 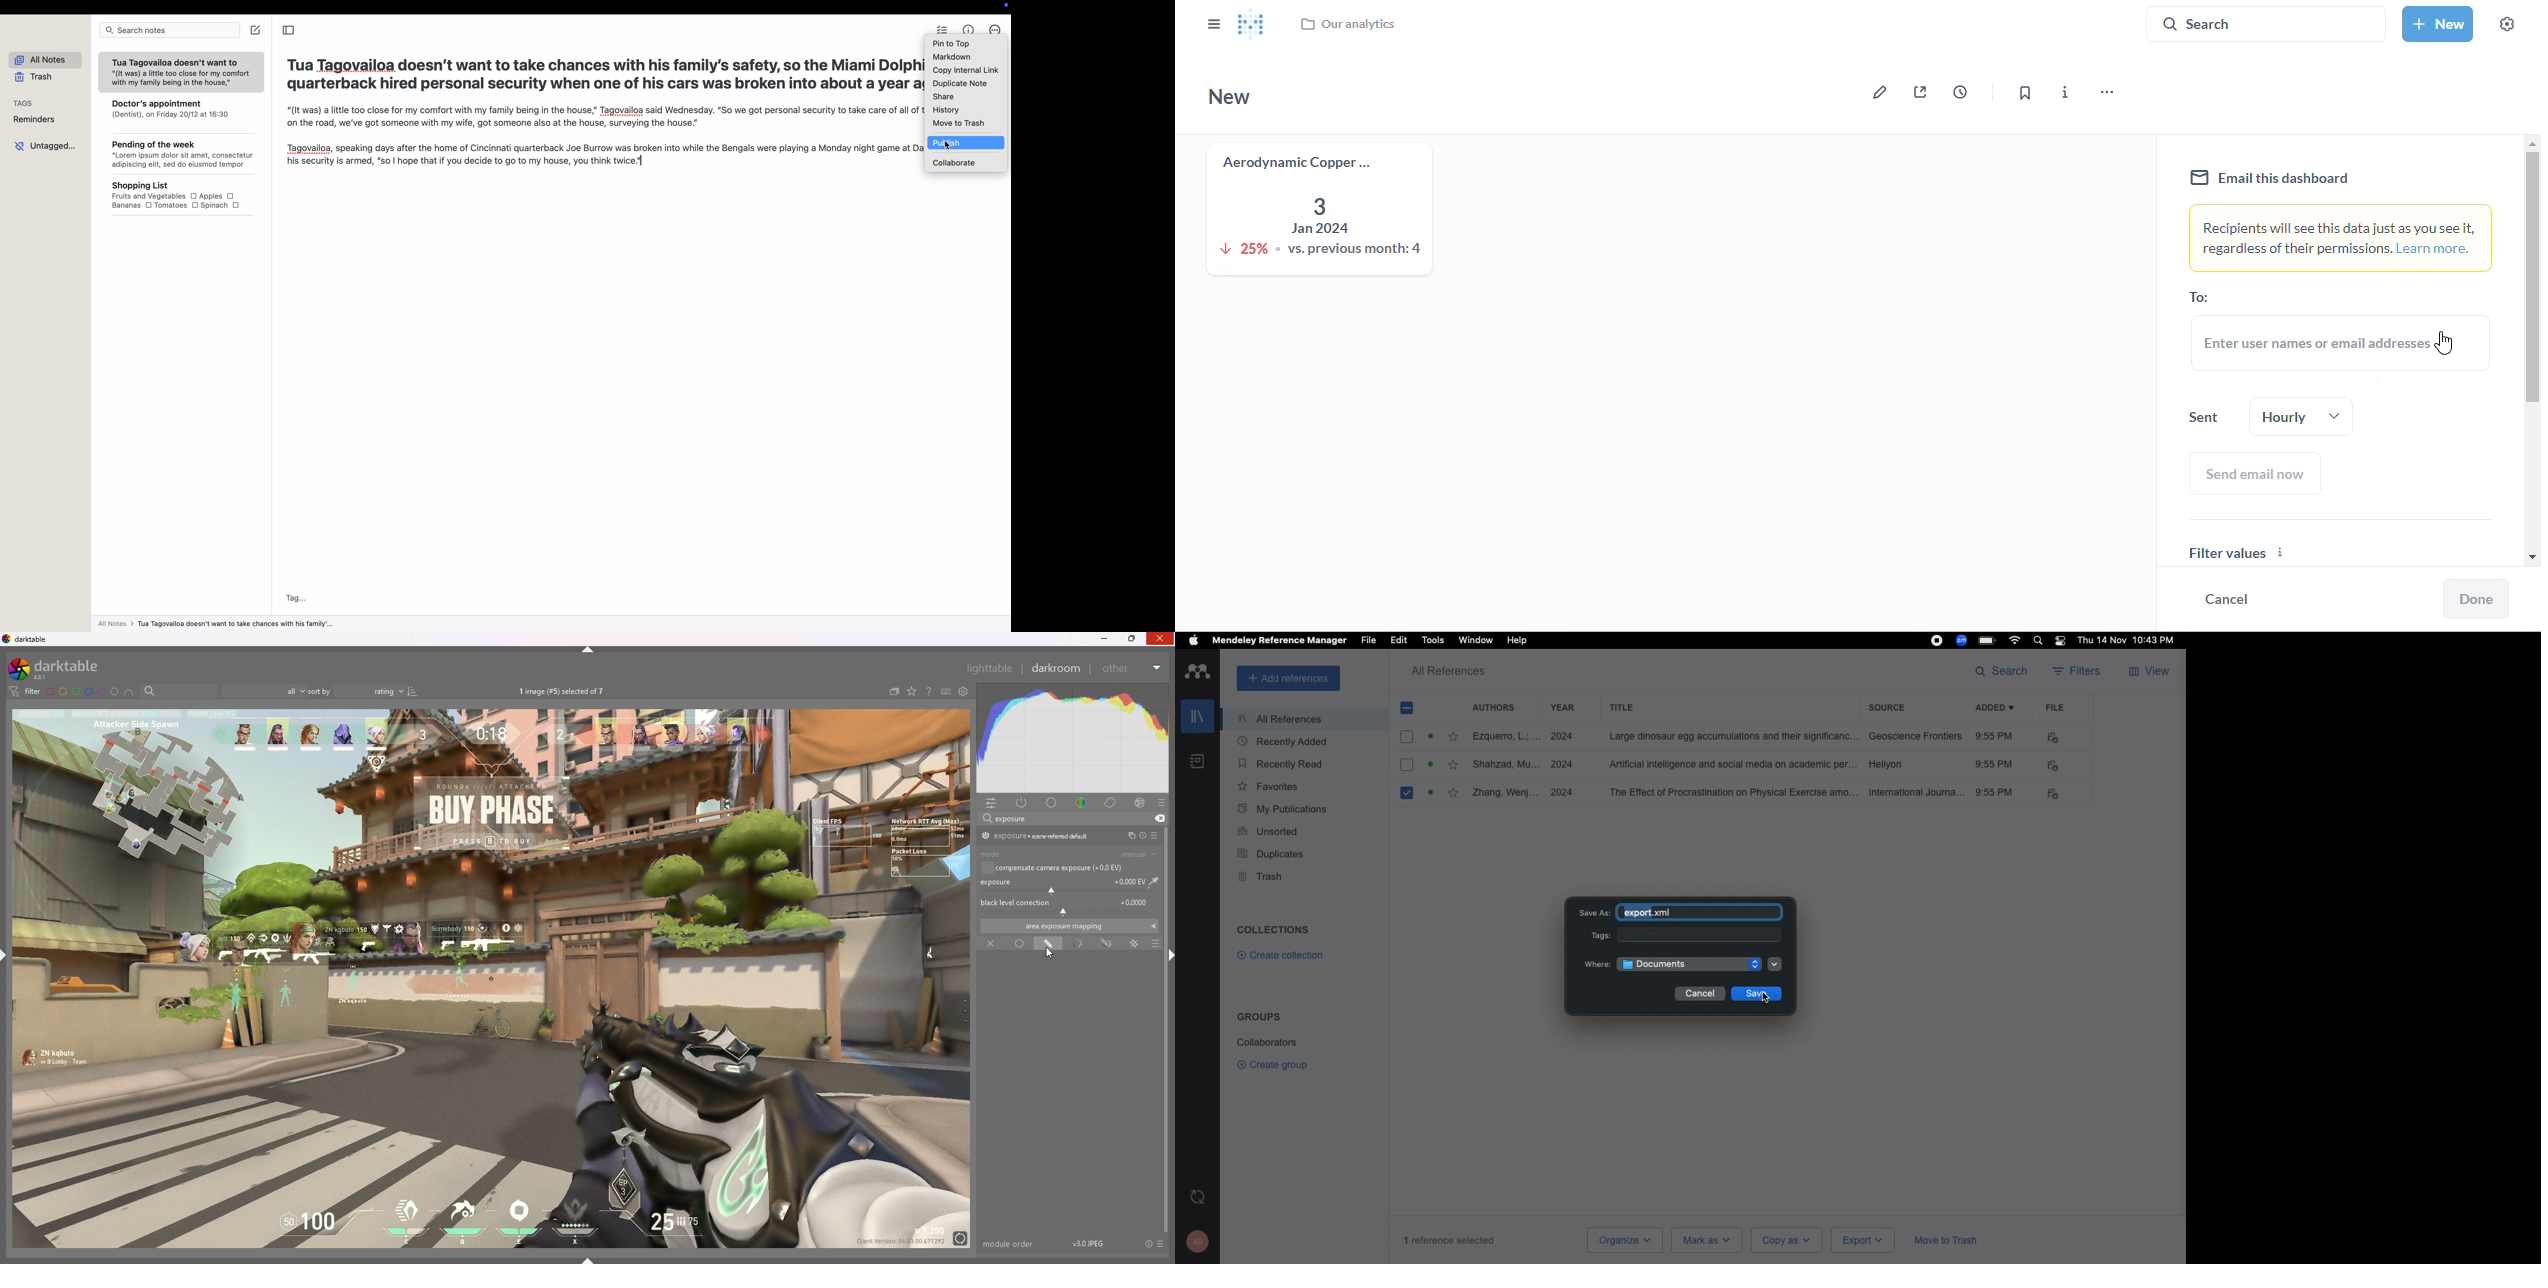 What do you see at coordinates (1275, 1064) in the screenshot?
I see `Create group` at bounding box center [1275, 1064].